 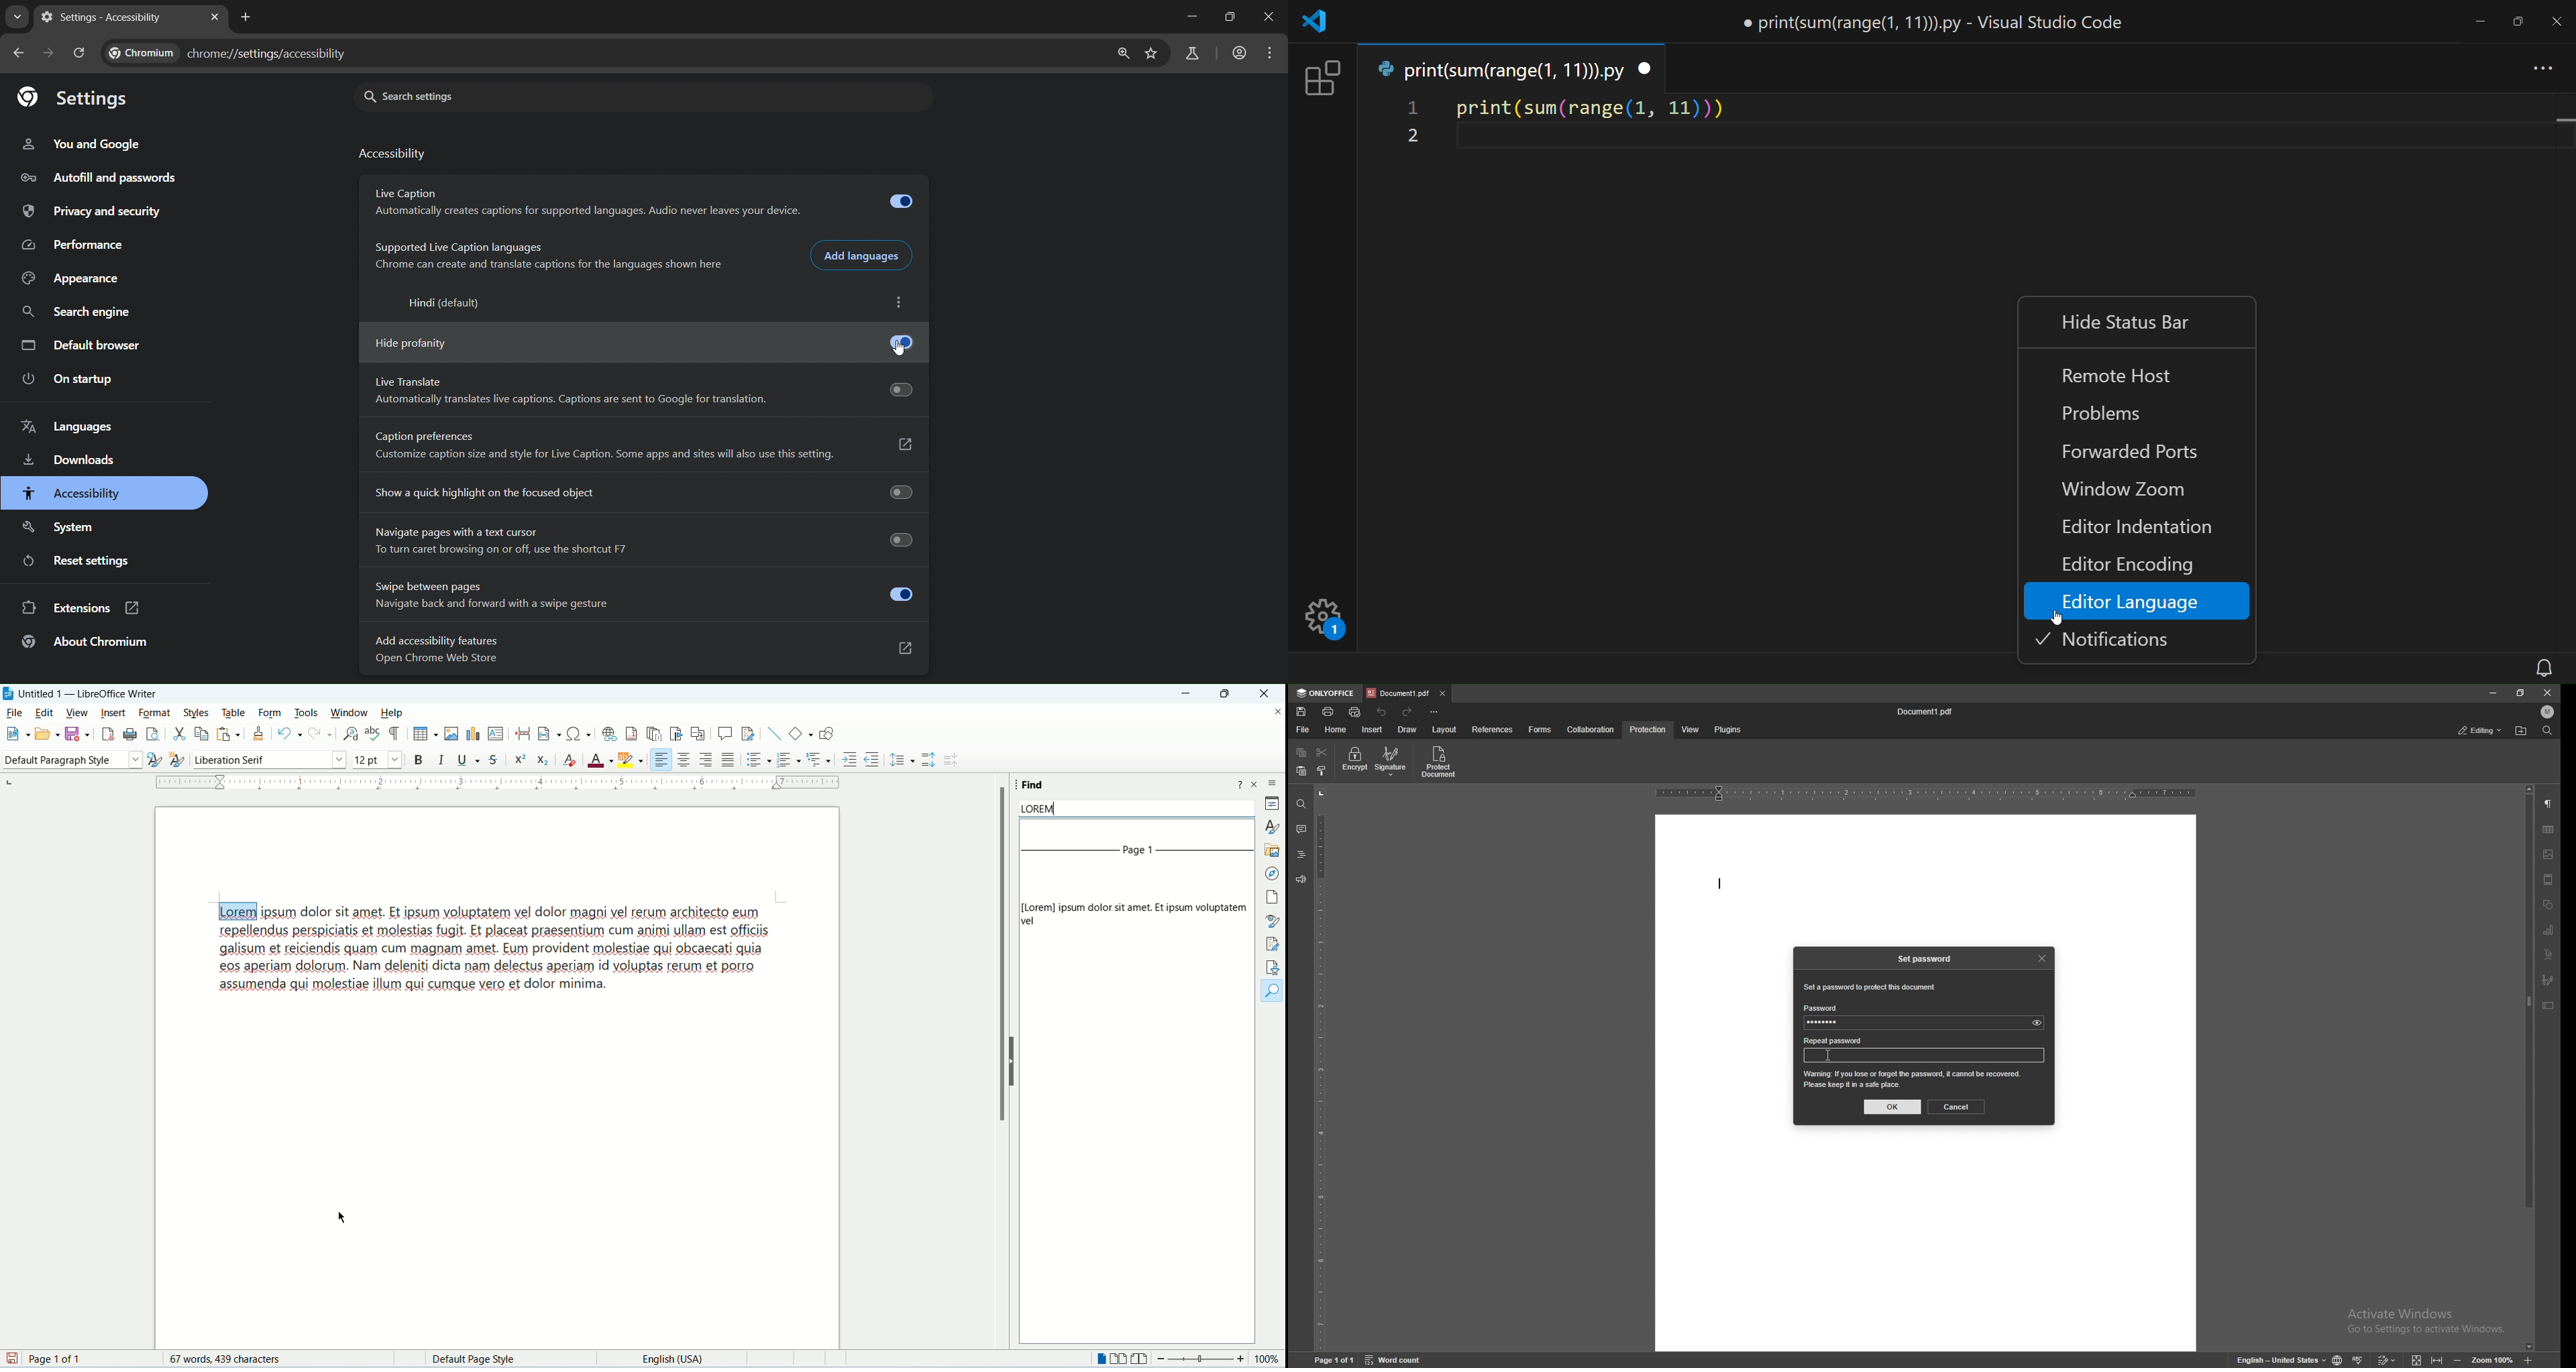 What do you see at coordinates (872, 759) in the screenshot?
I see `decrease indent` at bounding box center [872, 759].